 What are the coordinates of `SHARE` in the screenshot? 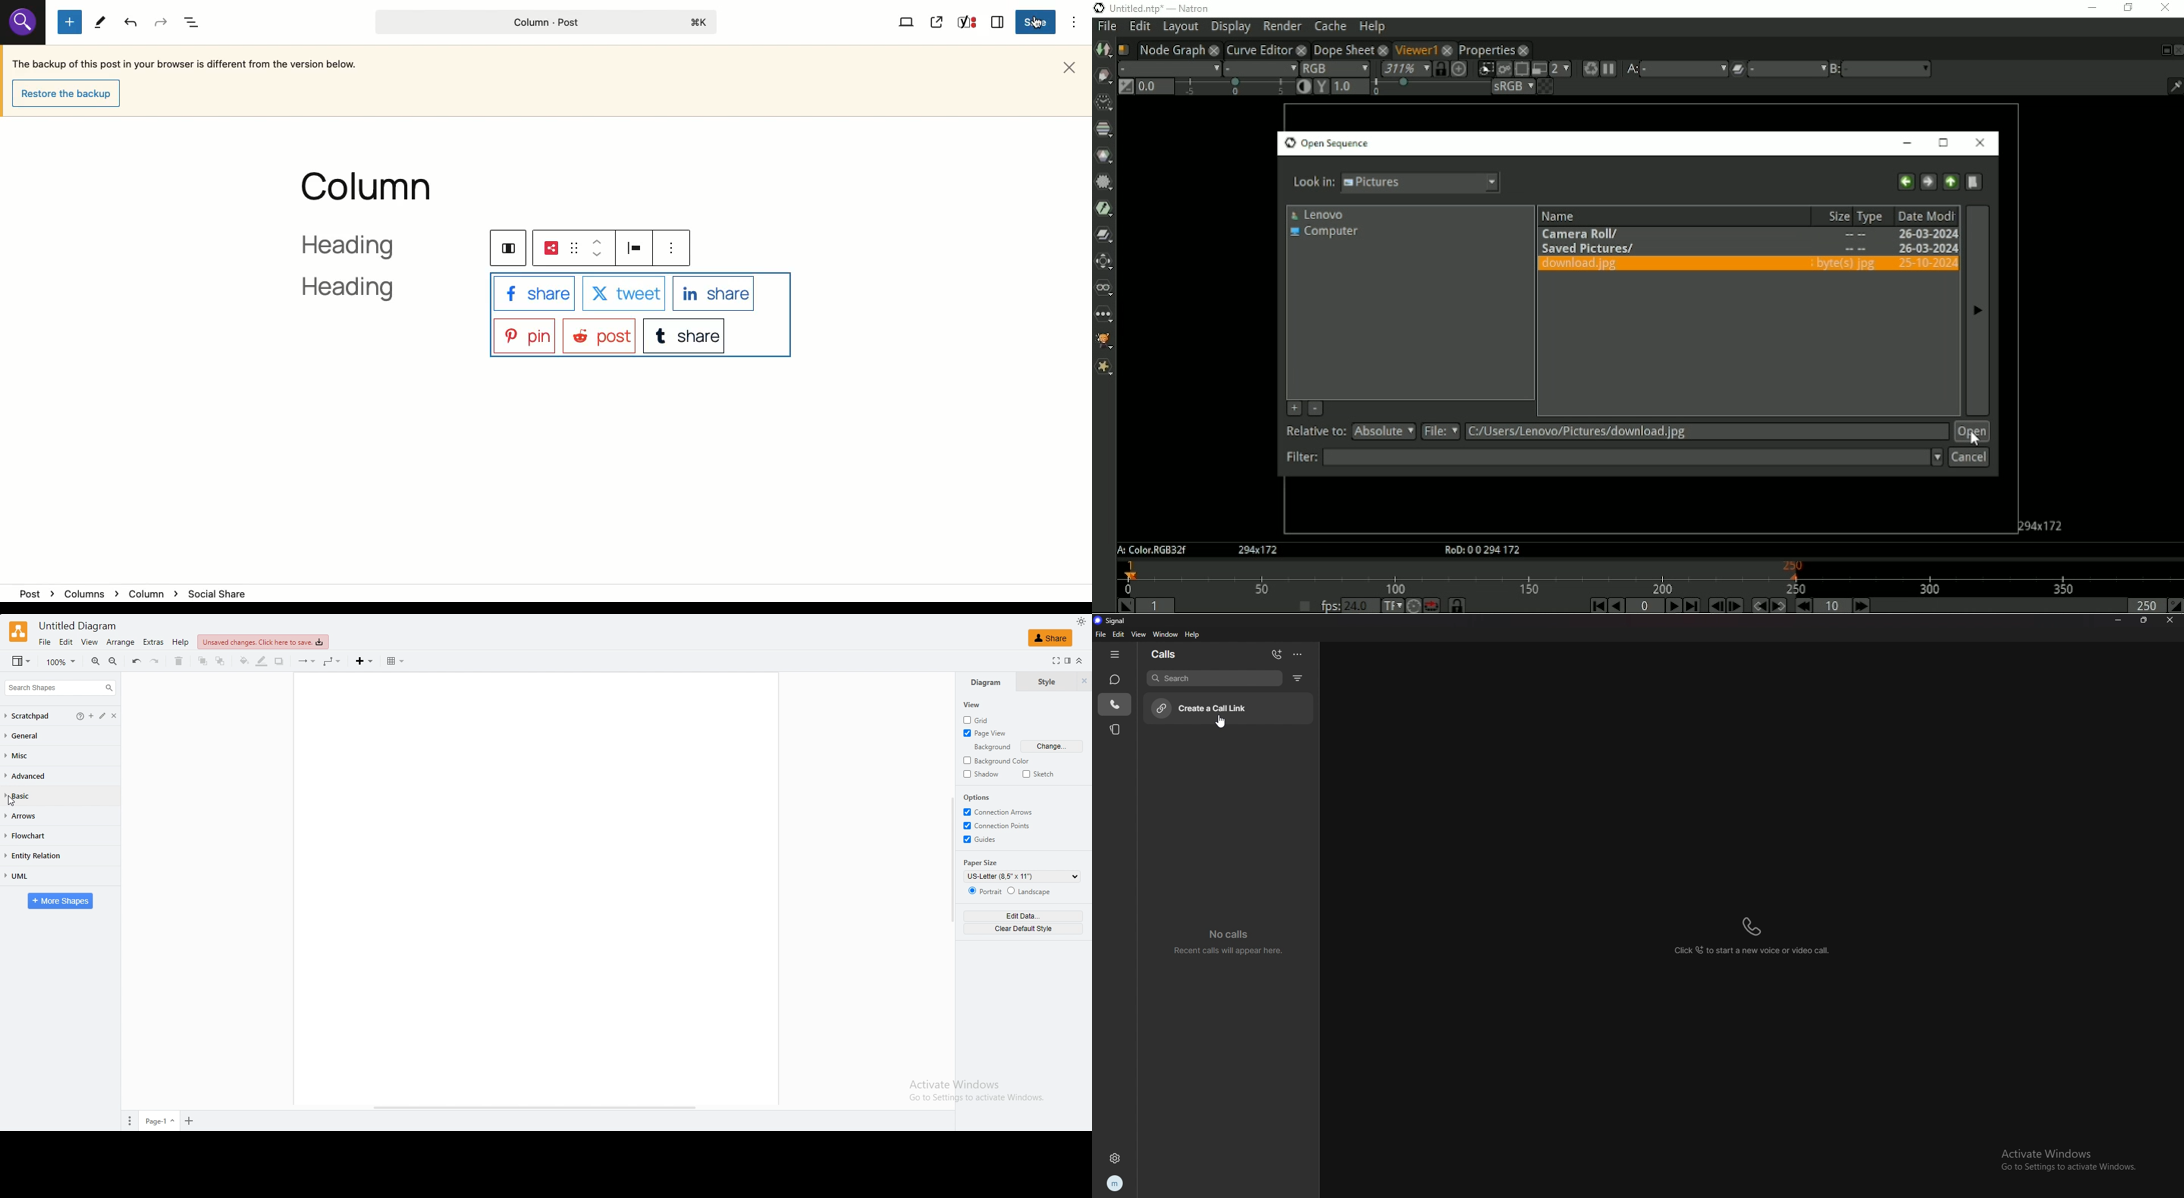 It's located at (1051, 637).